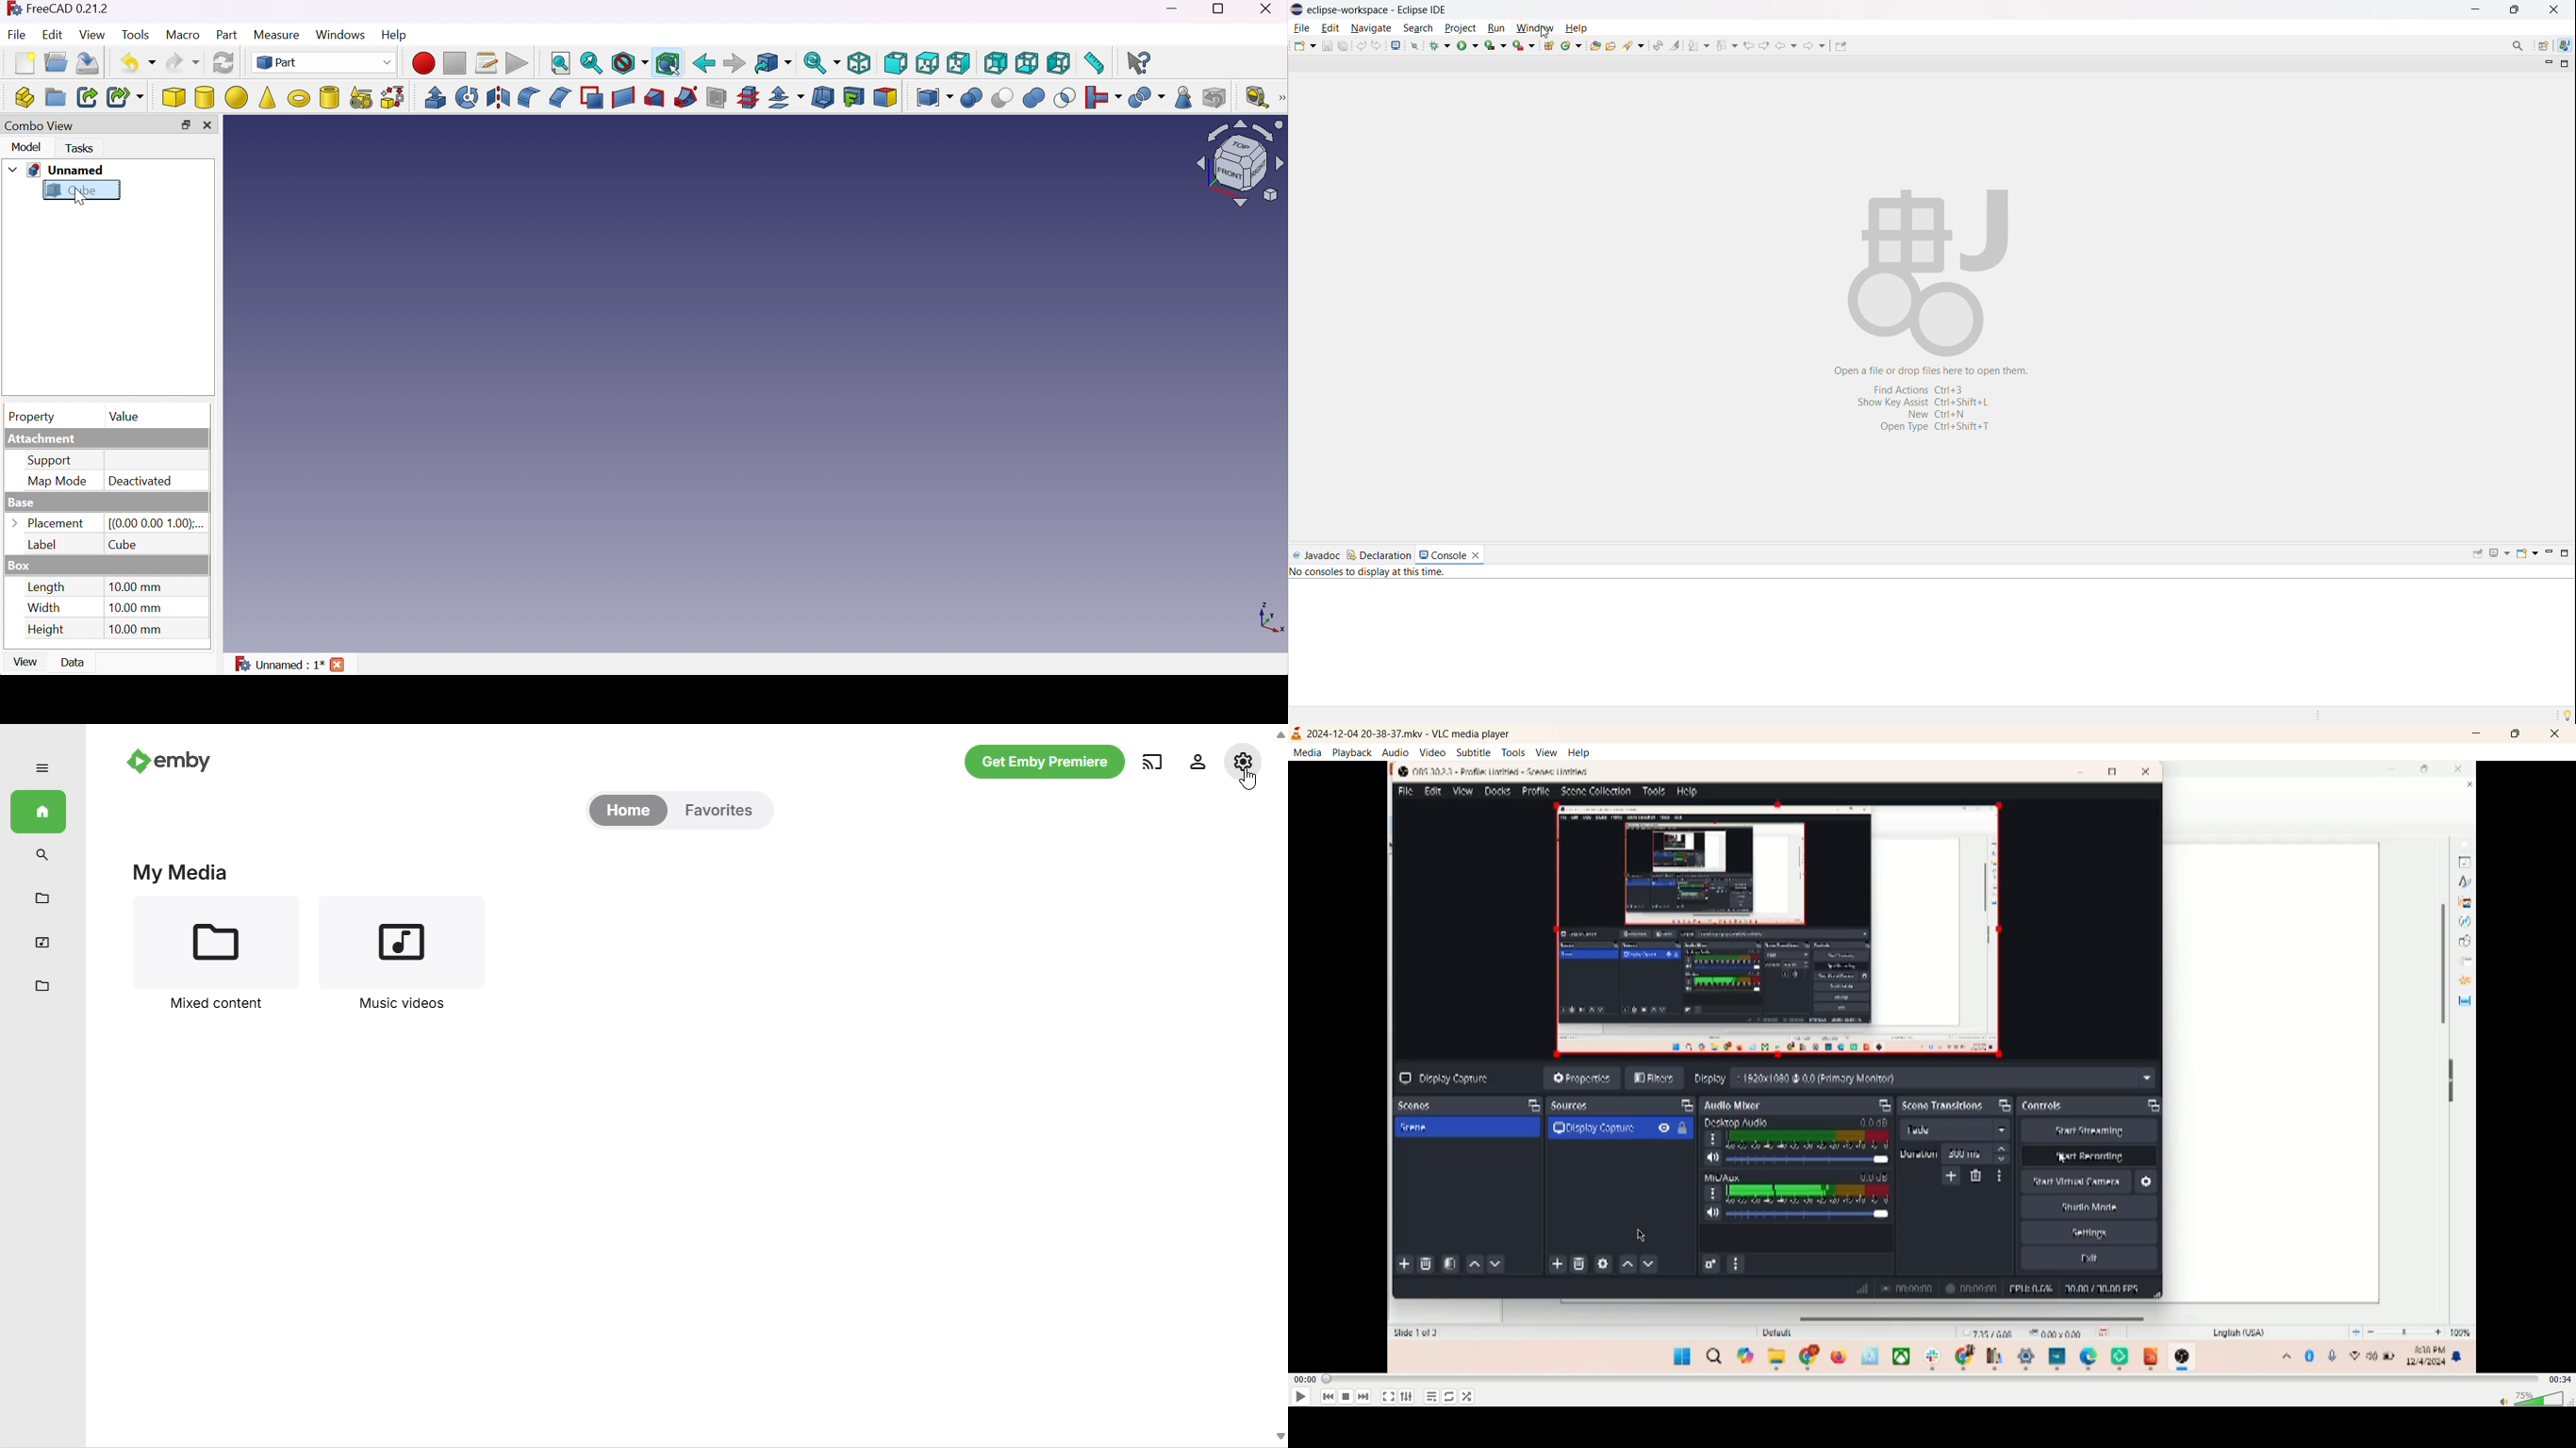 This screenshot has height=1456, width=2576. Describe the element at coordinates (1376, 44) in the screenshot. I see `redo` at that location.